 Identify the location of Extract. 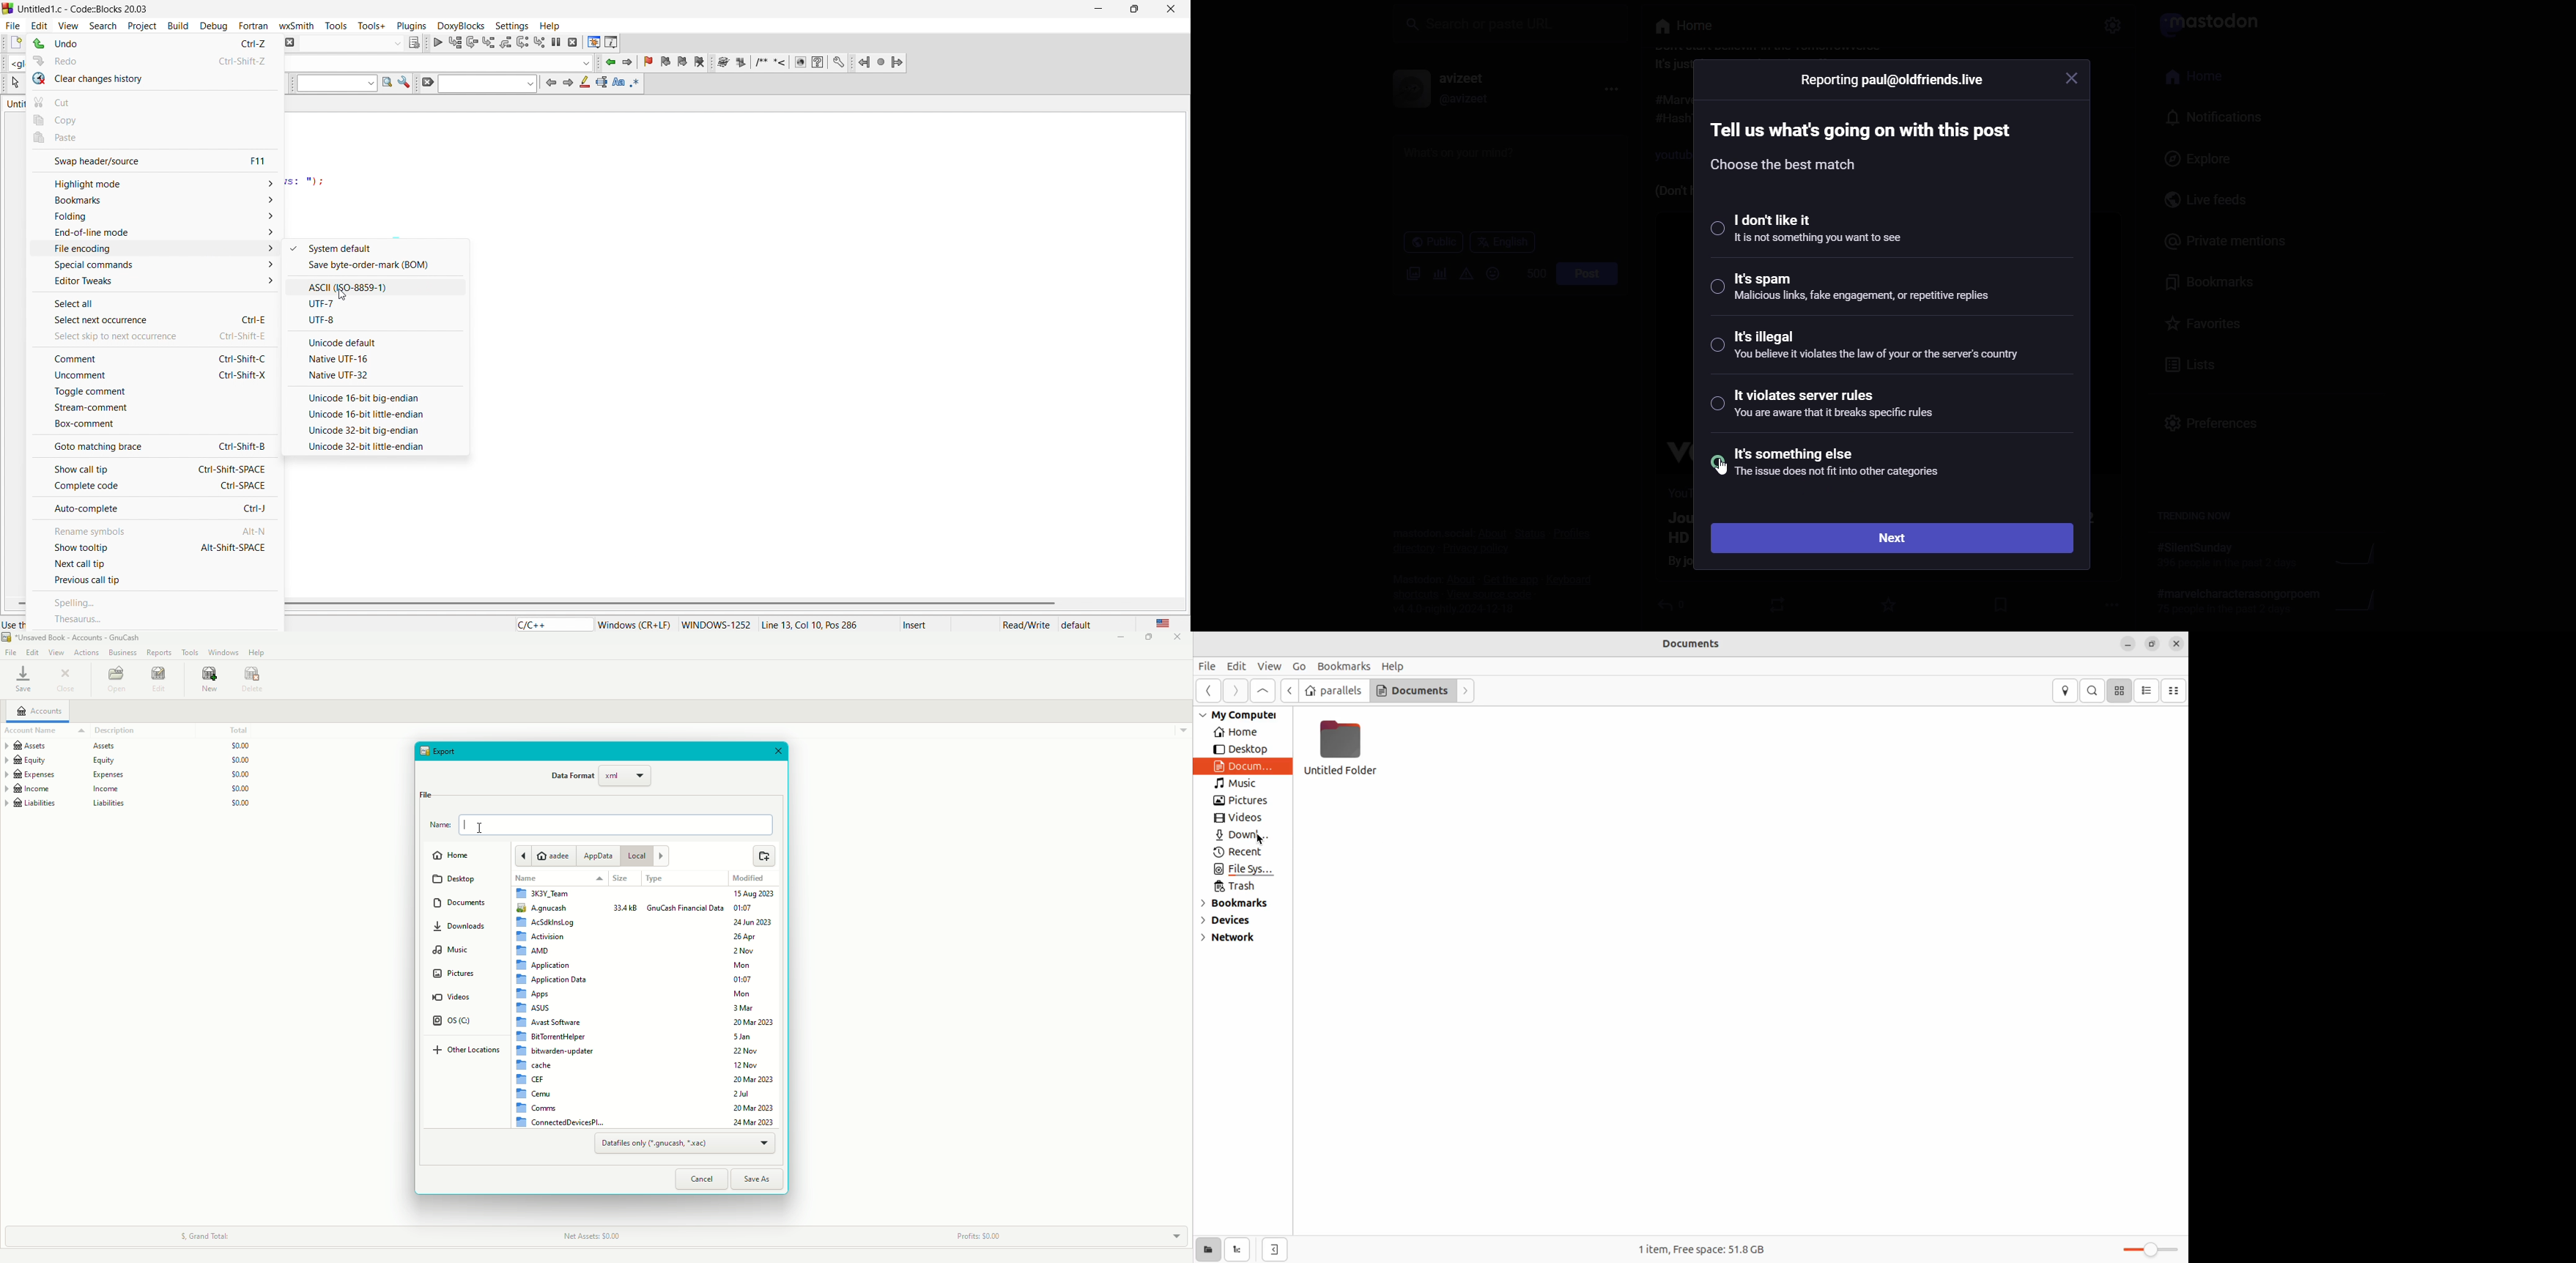
(740, 63).